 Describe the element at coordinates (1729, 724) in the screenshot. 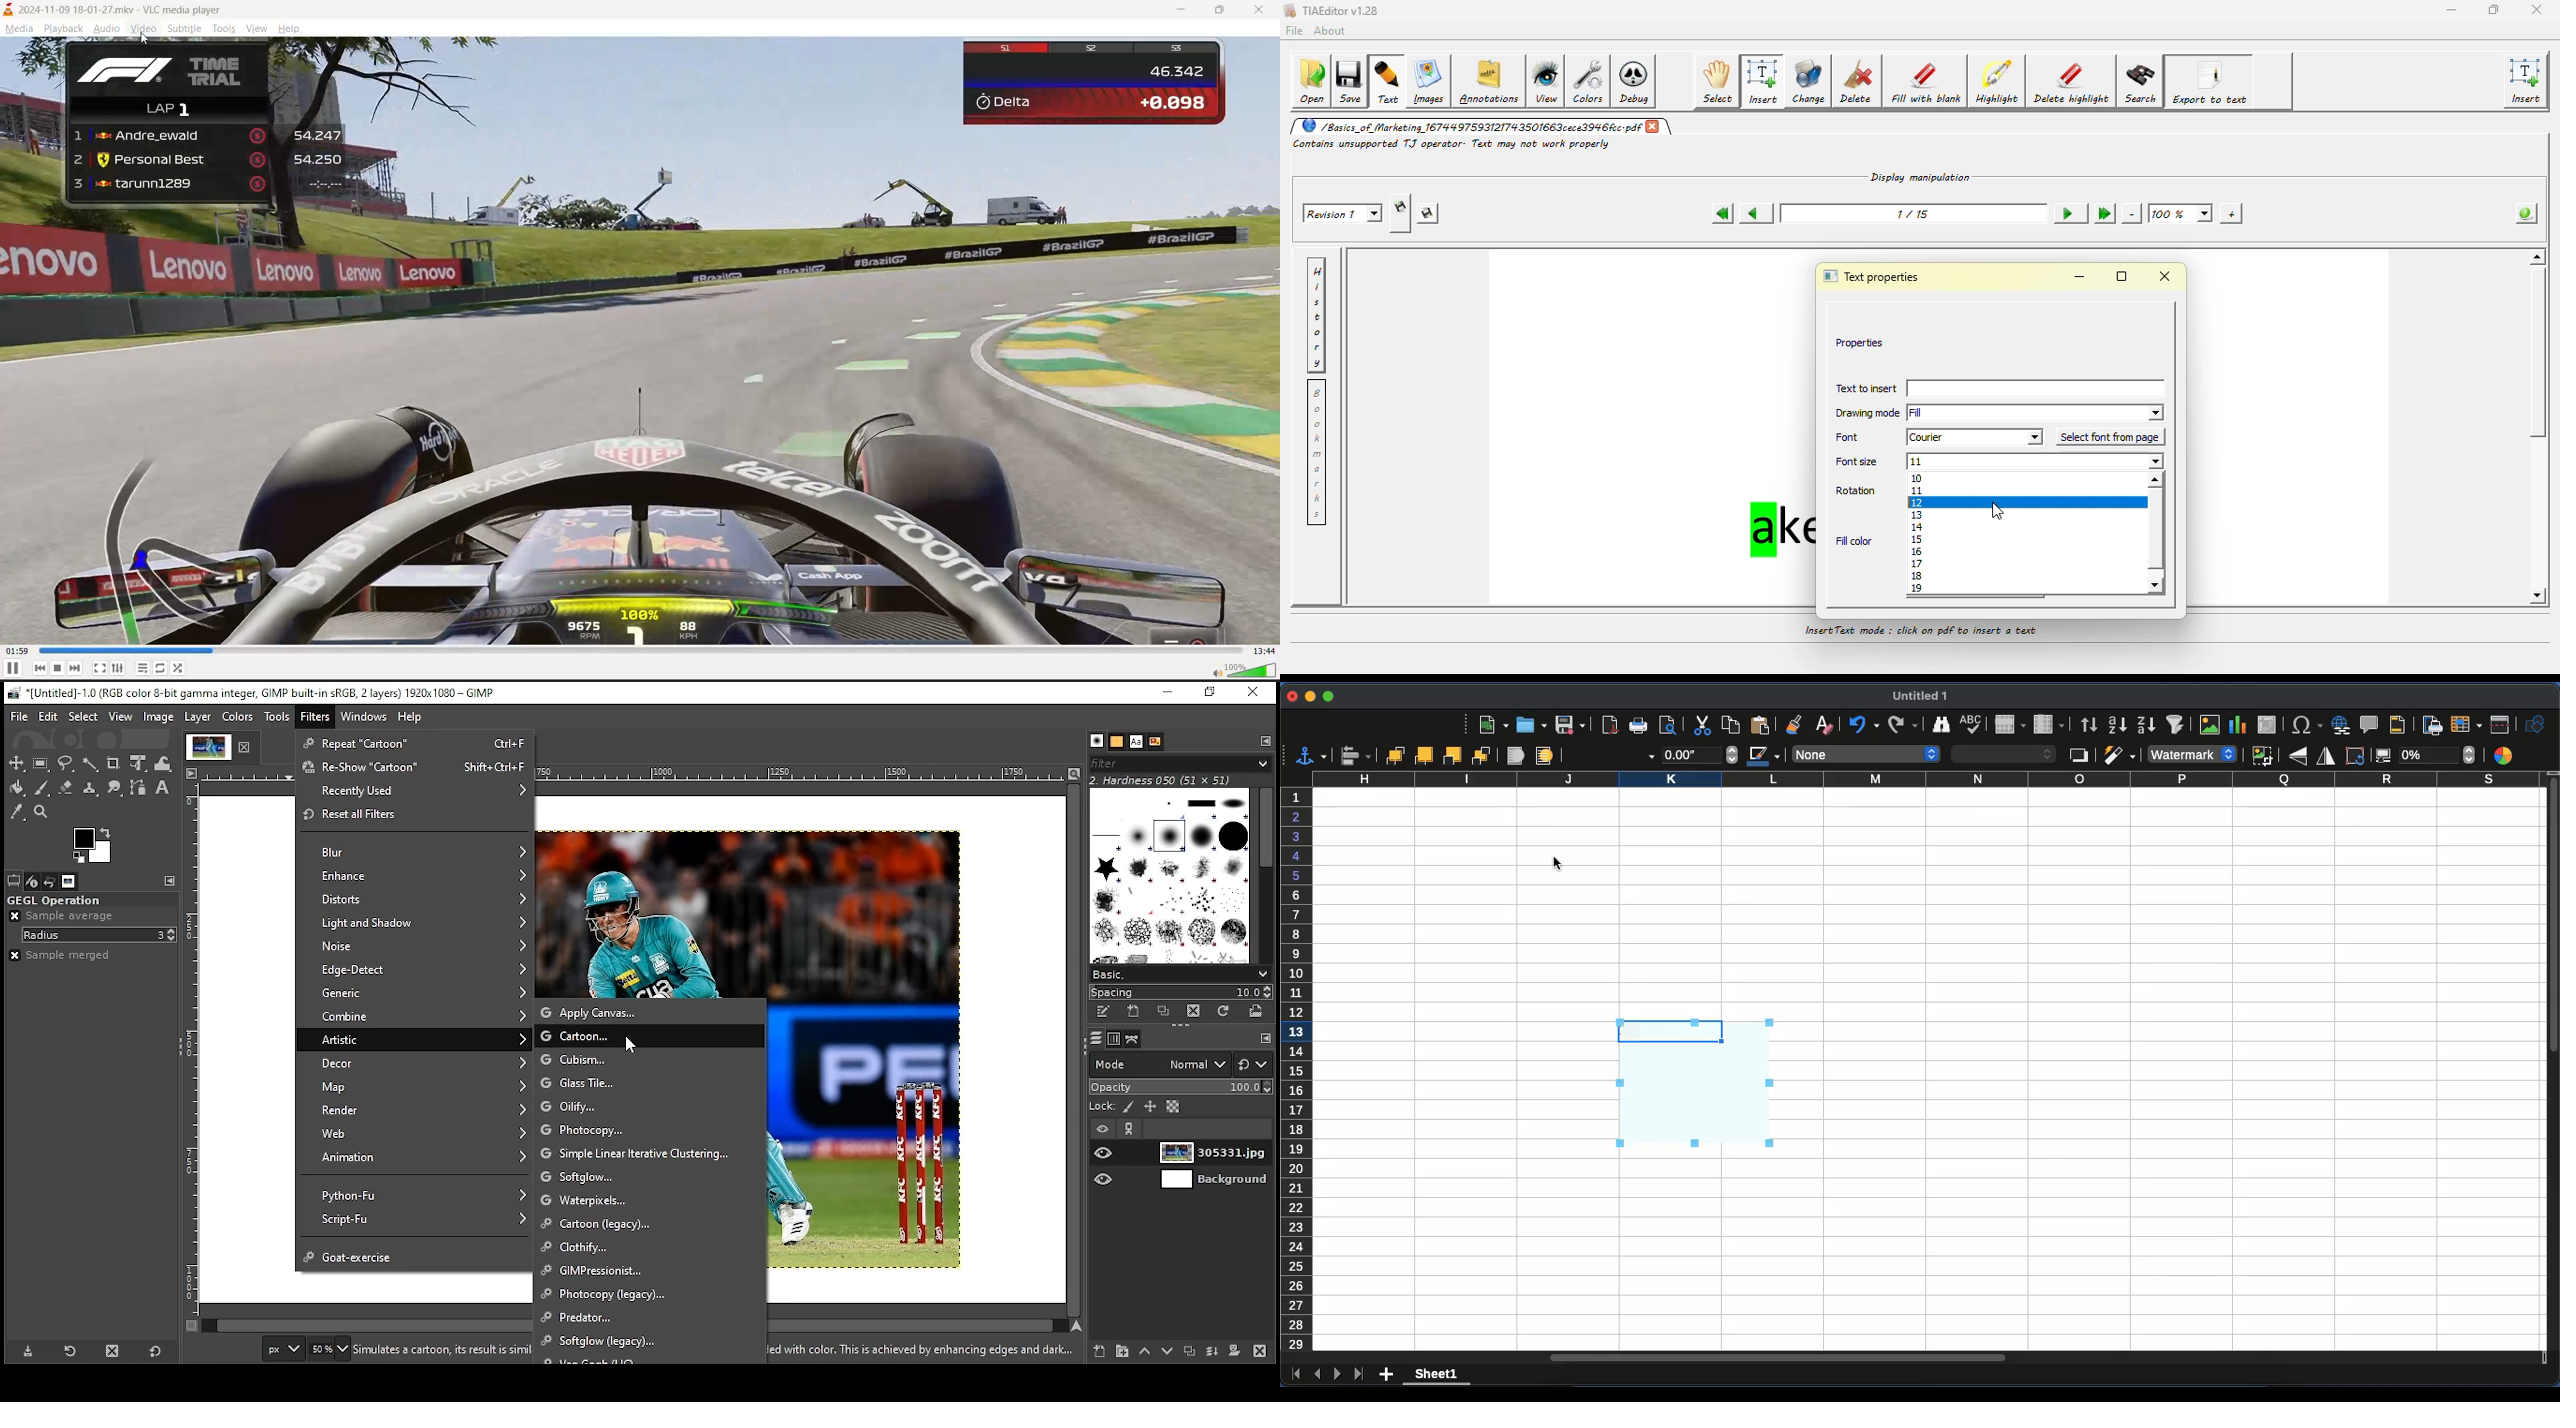

I see `paste` at that location.